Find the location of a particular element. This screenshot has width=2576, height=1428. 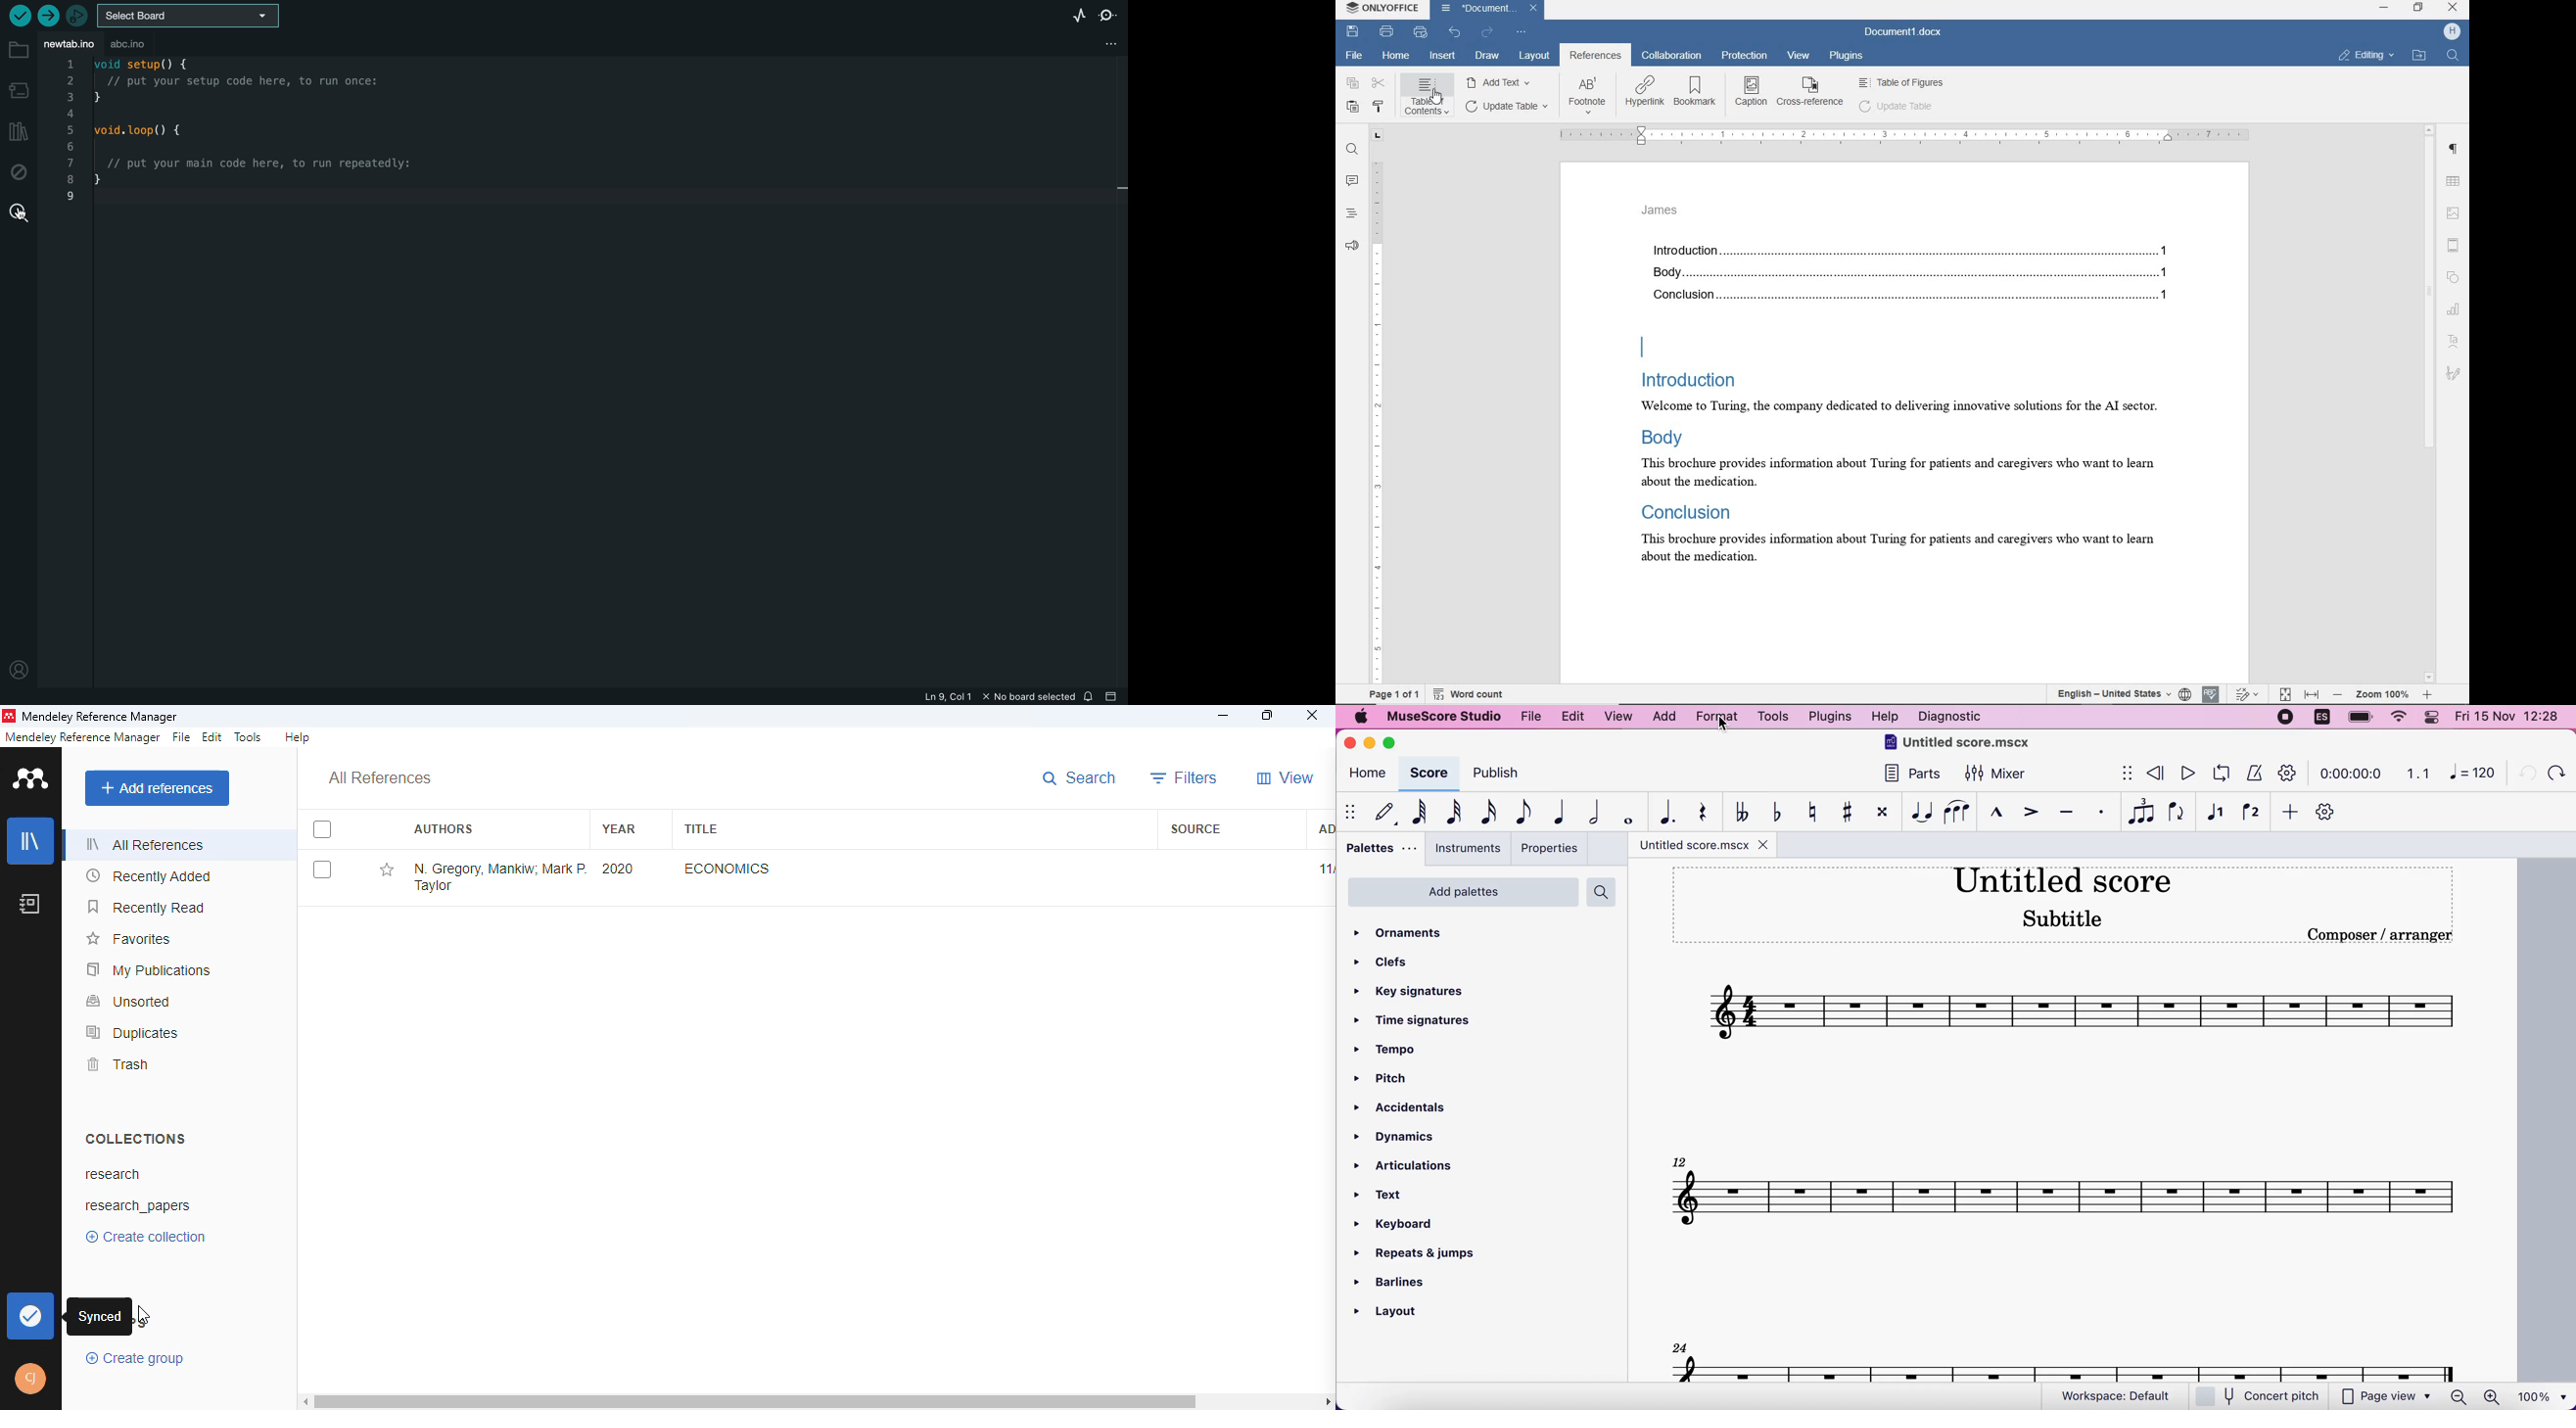

add is located at coordinates (1664, 717).